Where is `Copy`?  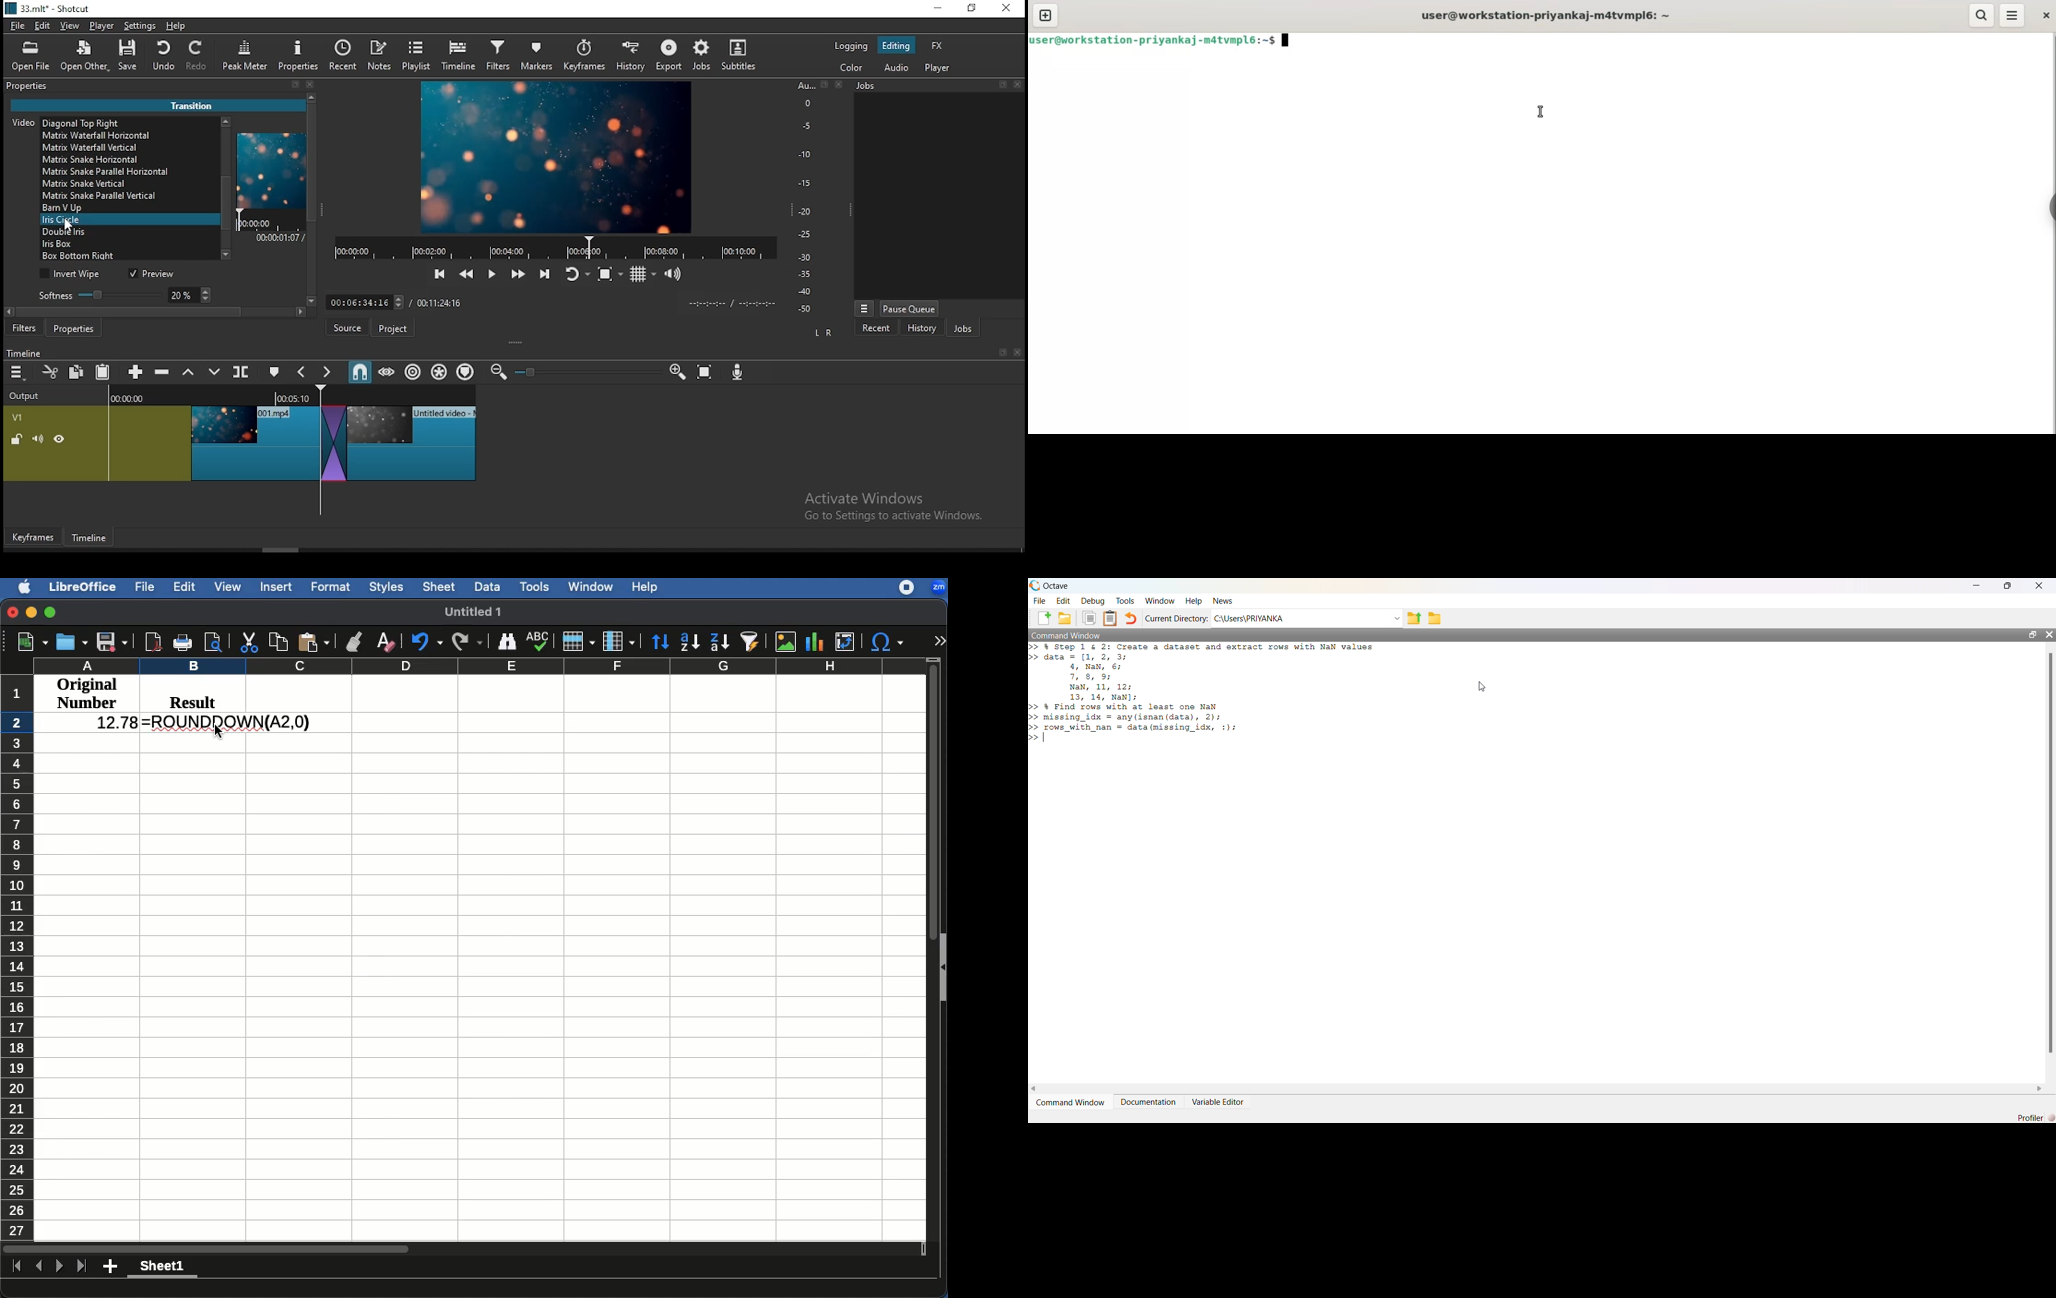
Copy is located at coordinates (278, 641).